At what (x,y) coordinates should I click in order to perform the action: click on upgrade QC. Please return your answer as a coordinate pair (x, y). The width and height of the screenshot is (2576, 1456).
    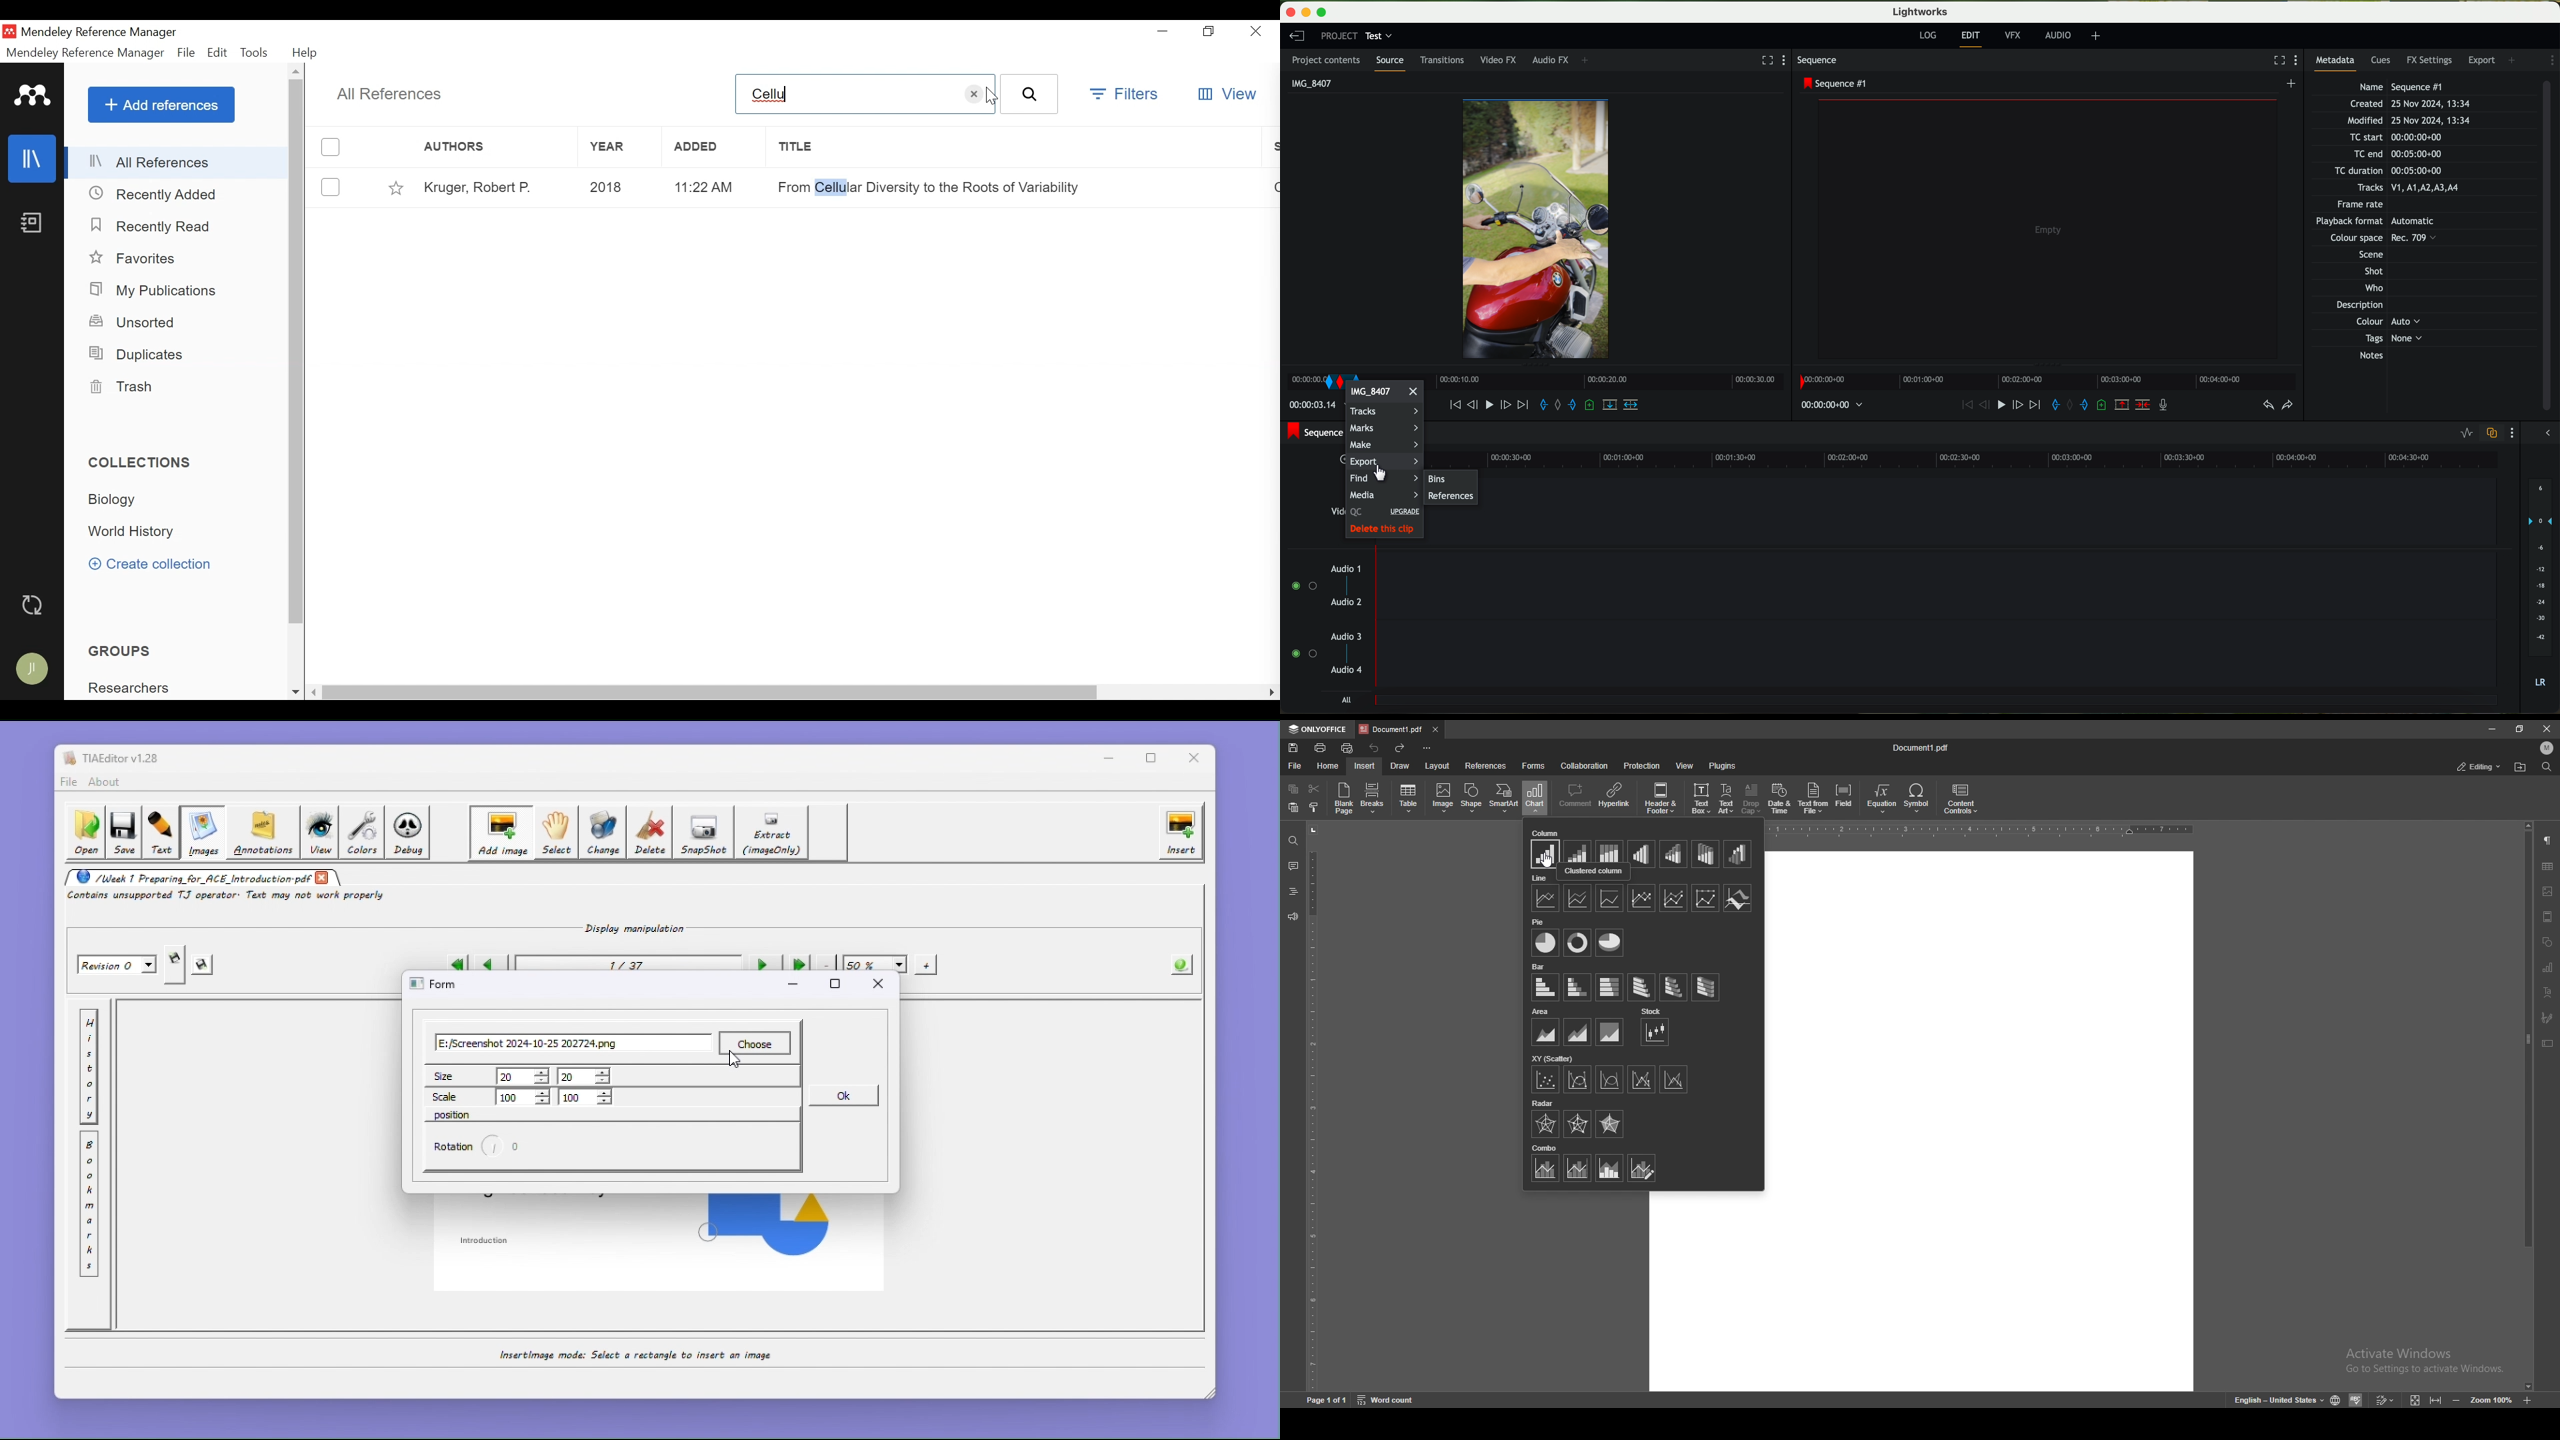
    Looking at the image, I should click on (1382, 513).